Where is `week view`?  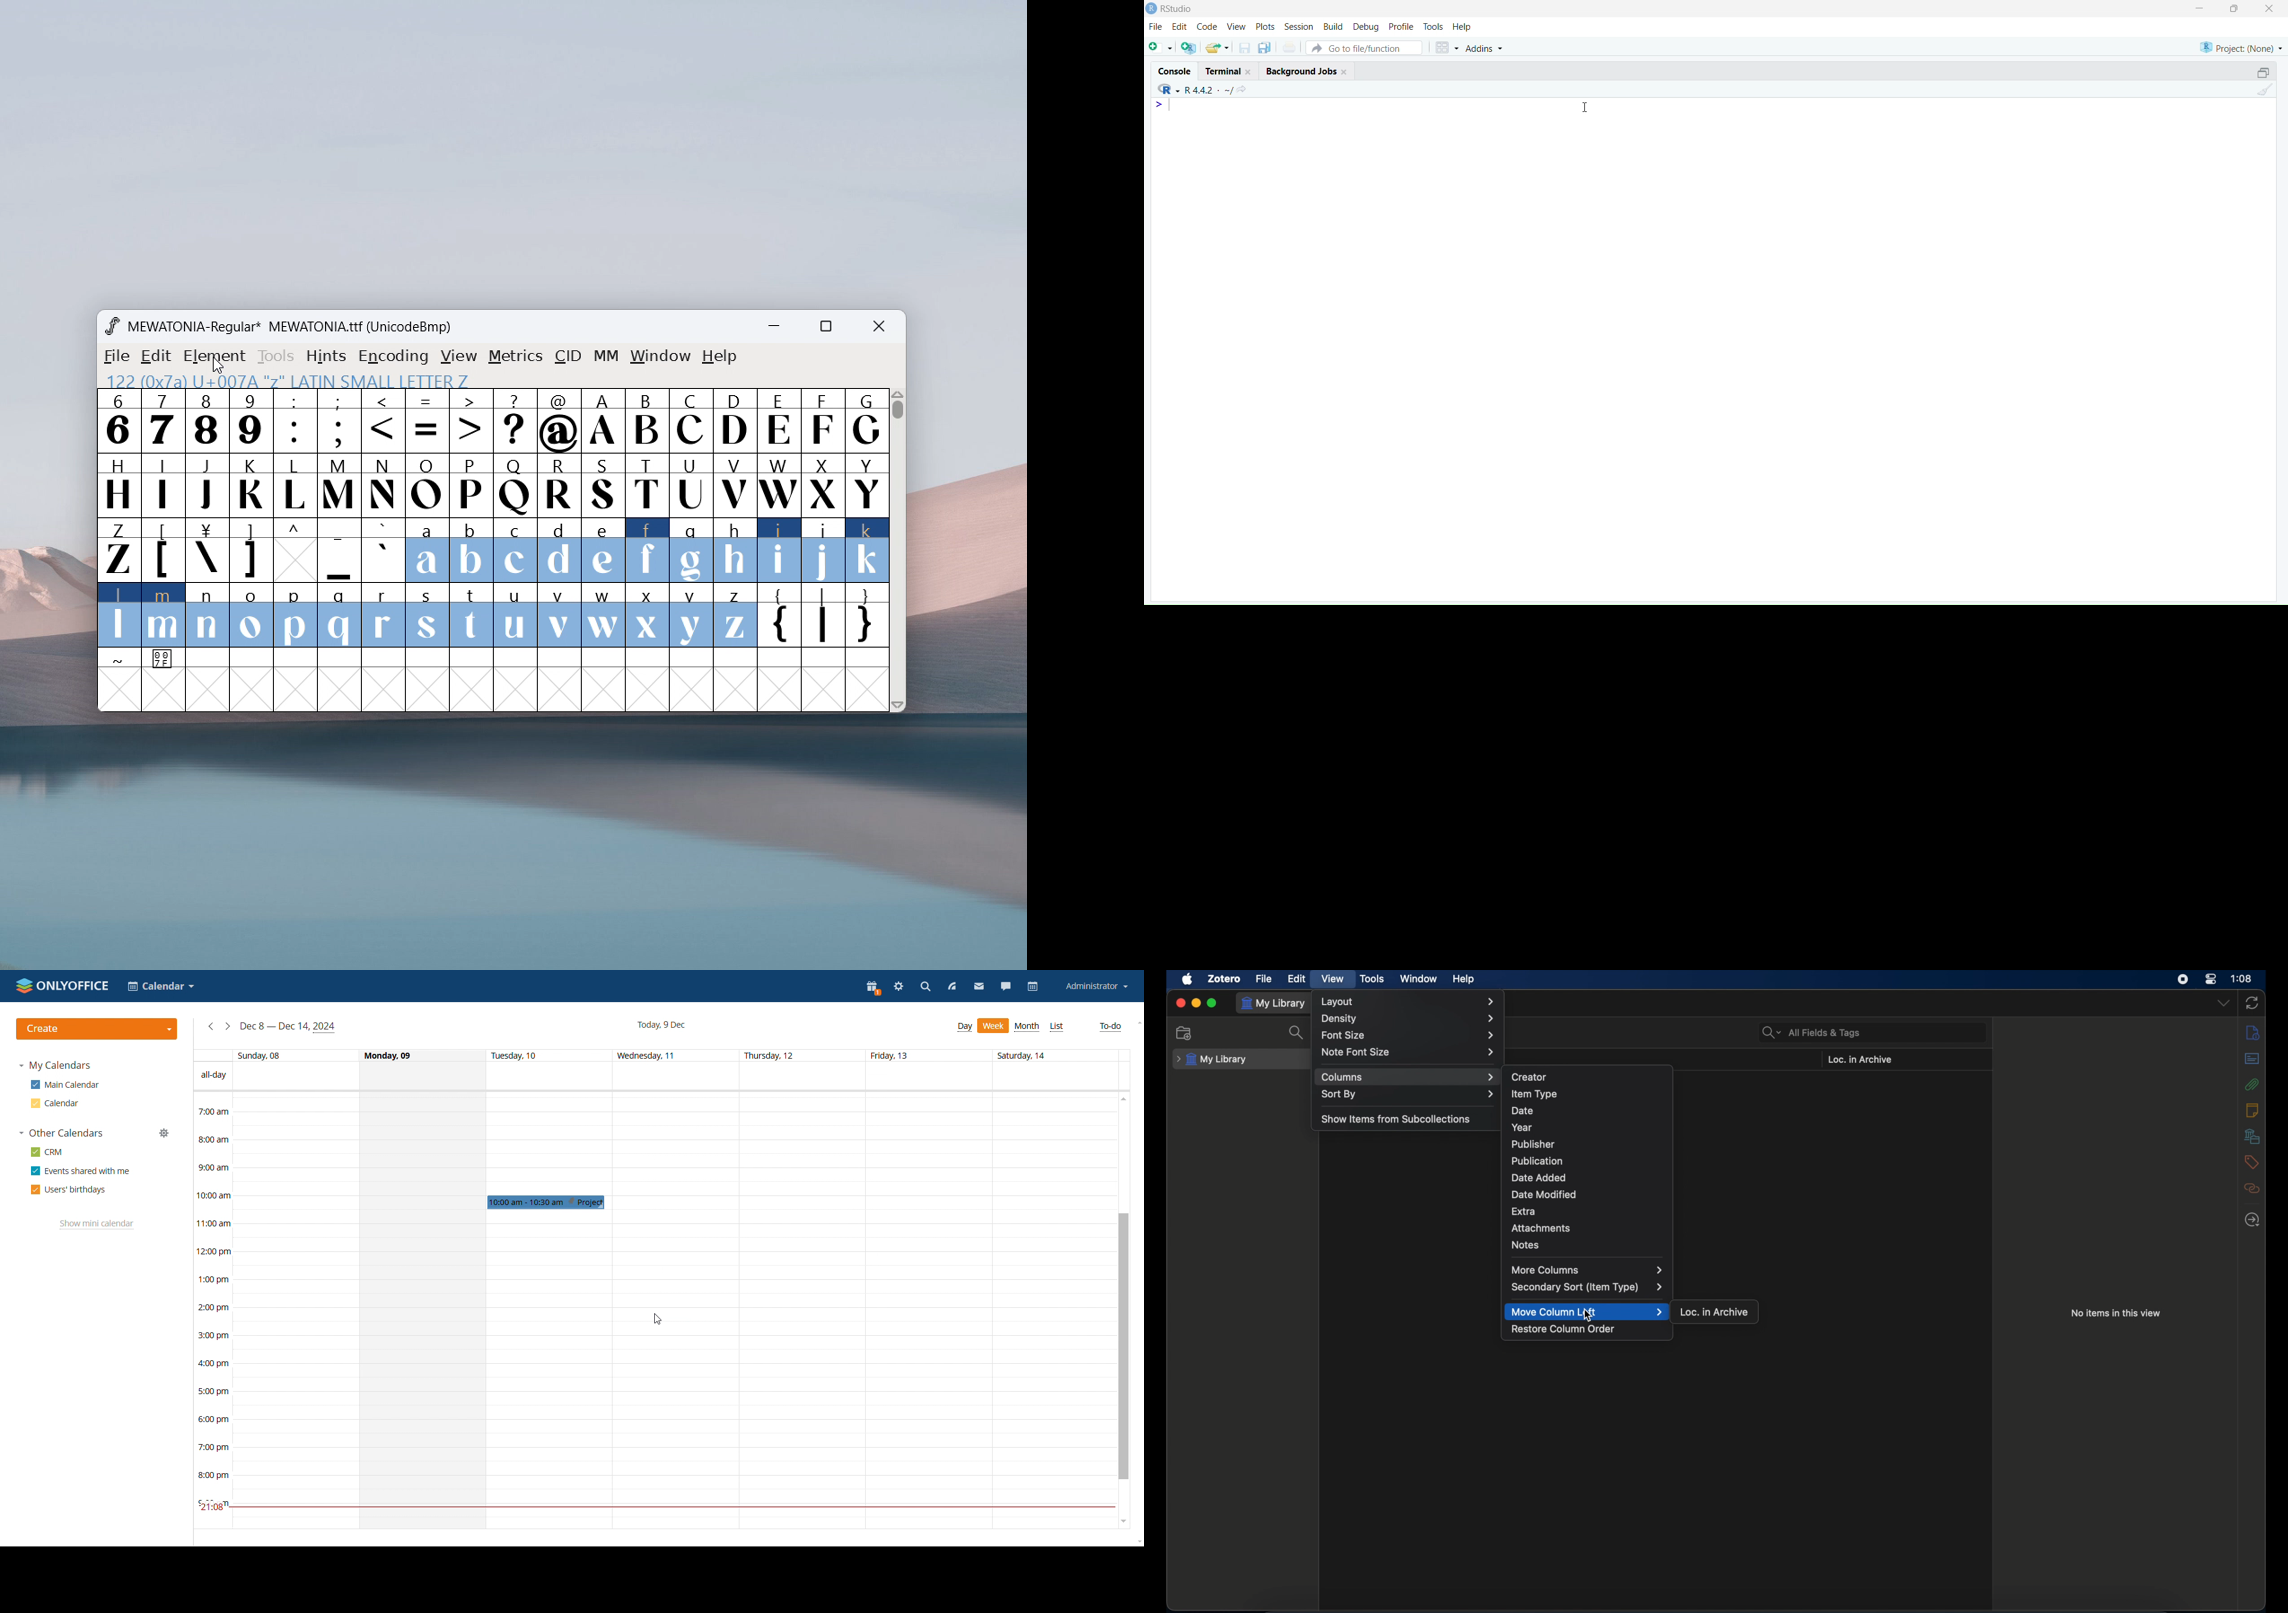 week view is located at coordinates (993, 1025).